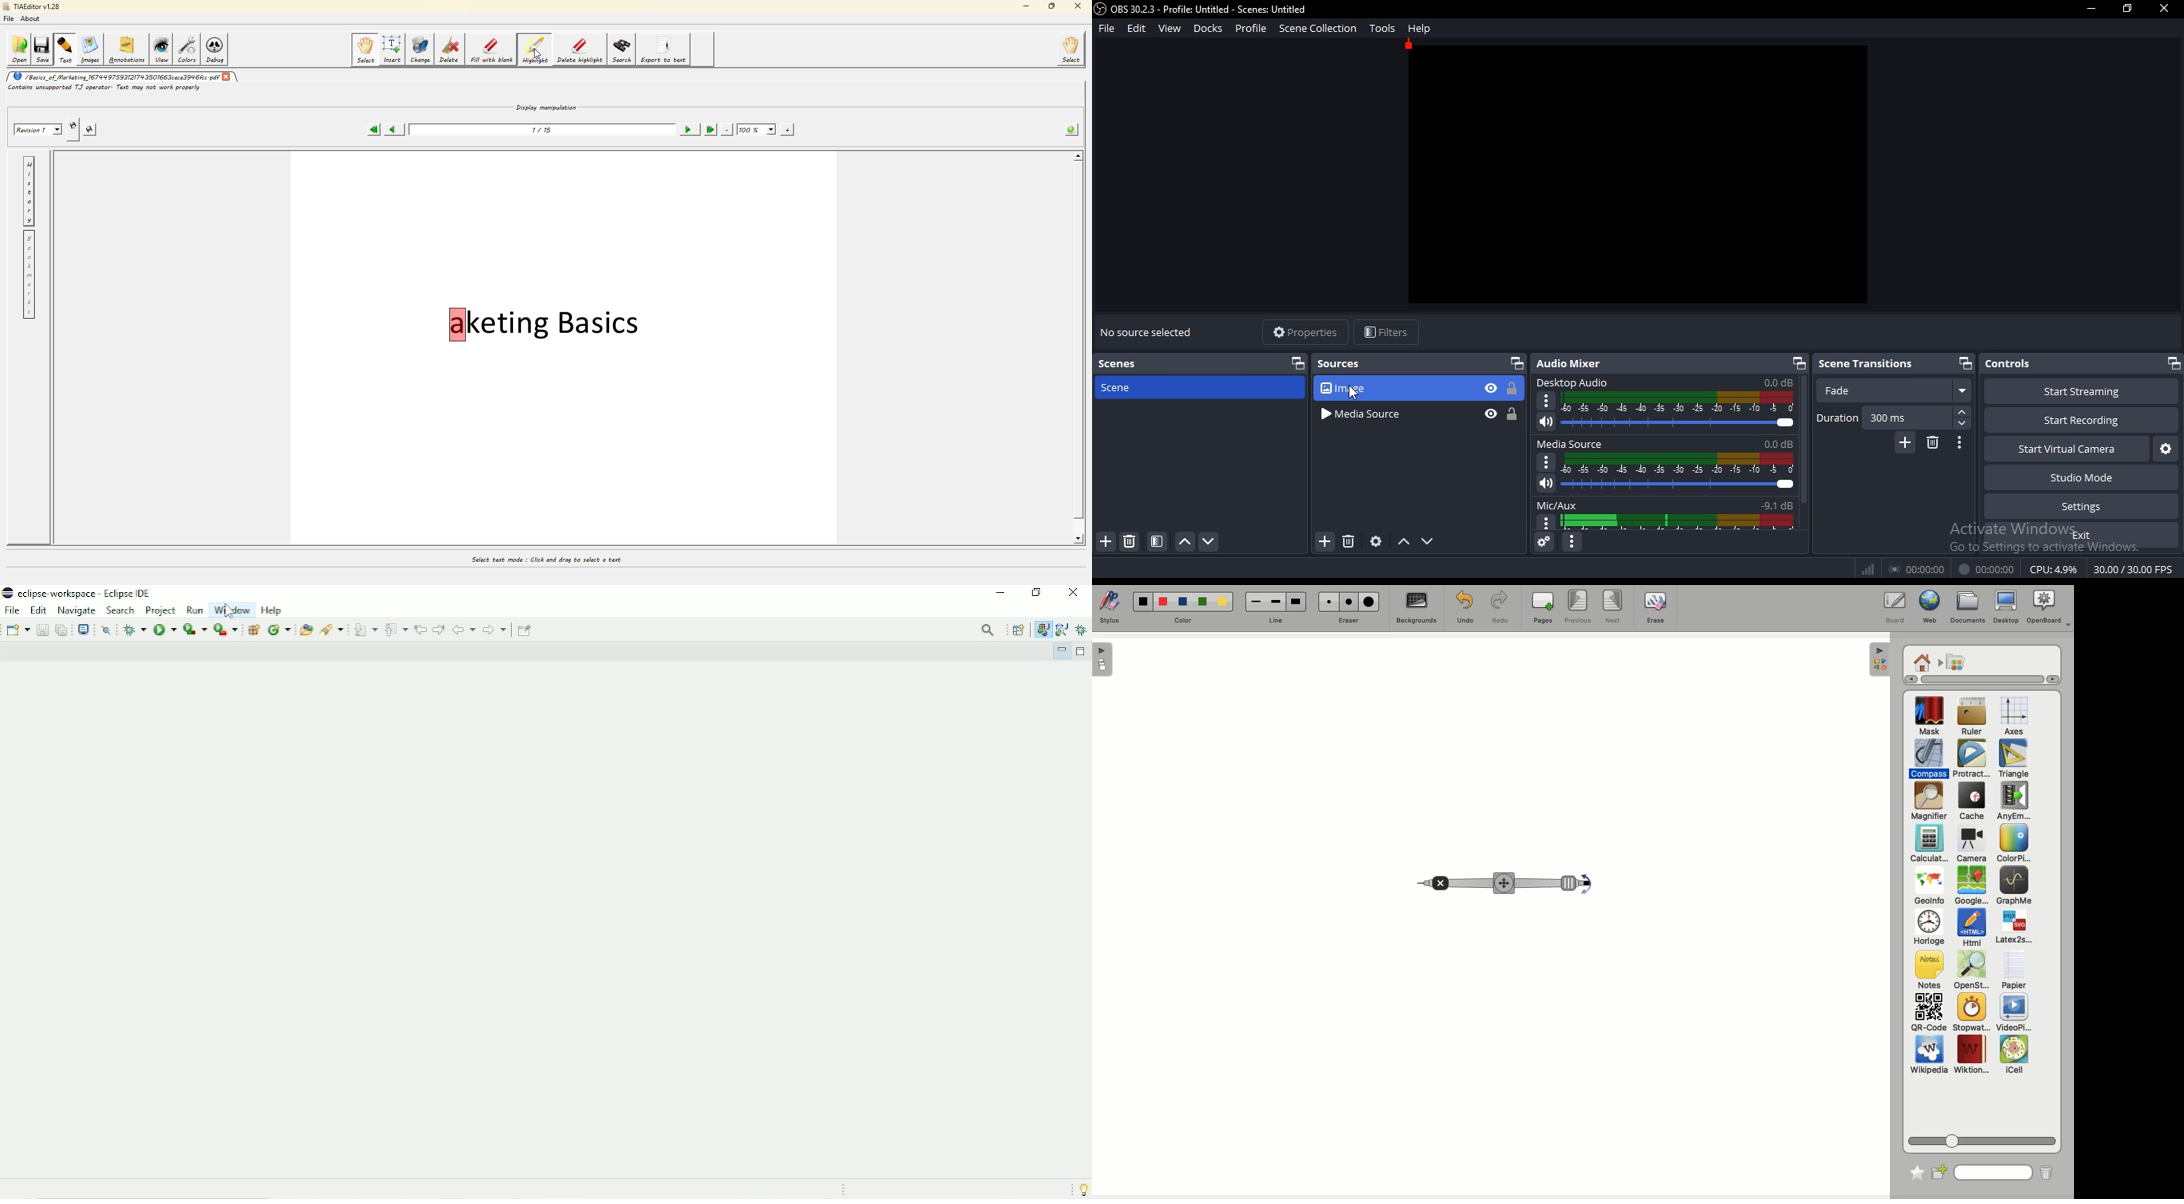 The width and height of the screenshot is (2184, 1204). I want to click on Line3, so click(1295, 601).